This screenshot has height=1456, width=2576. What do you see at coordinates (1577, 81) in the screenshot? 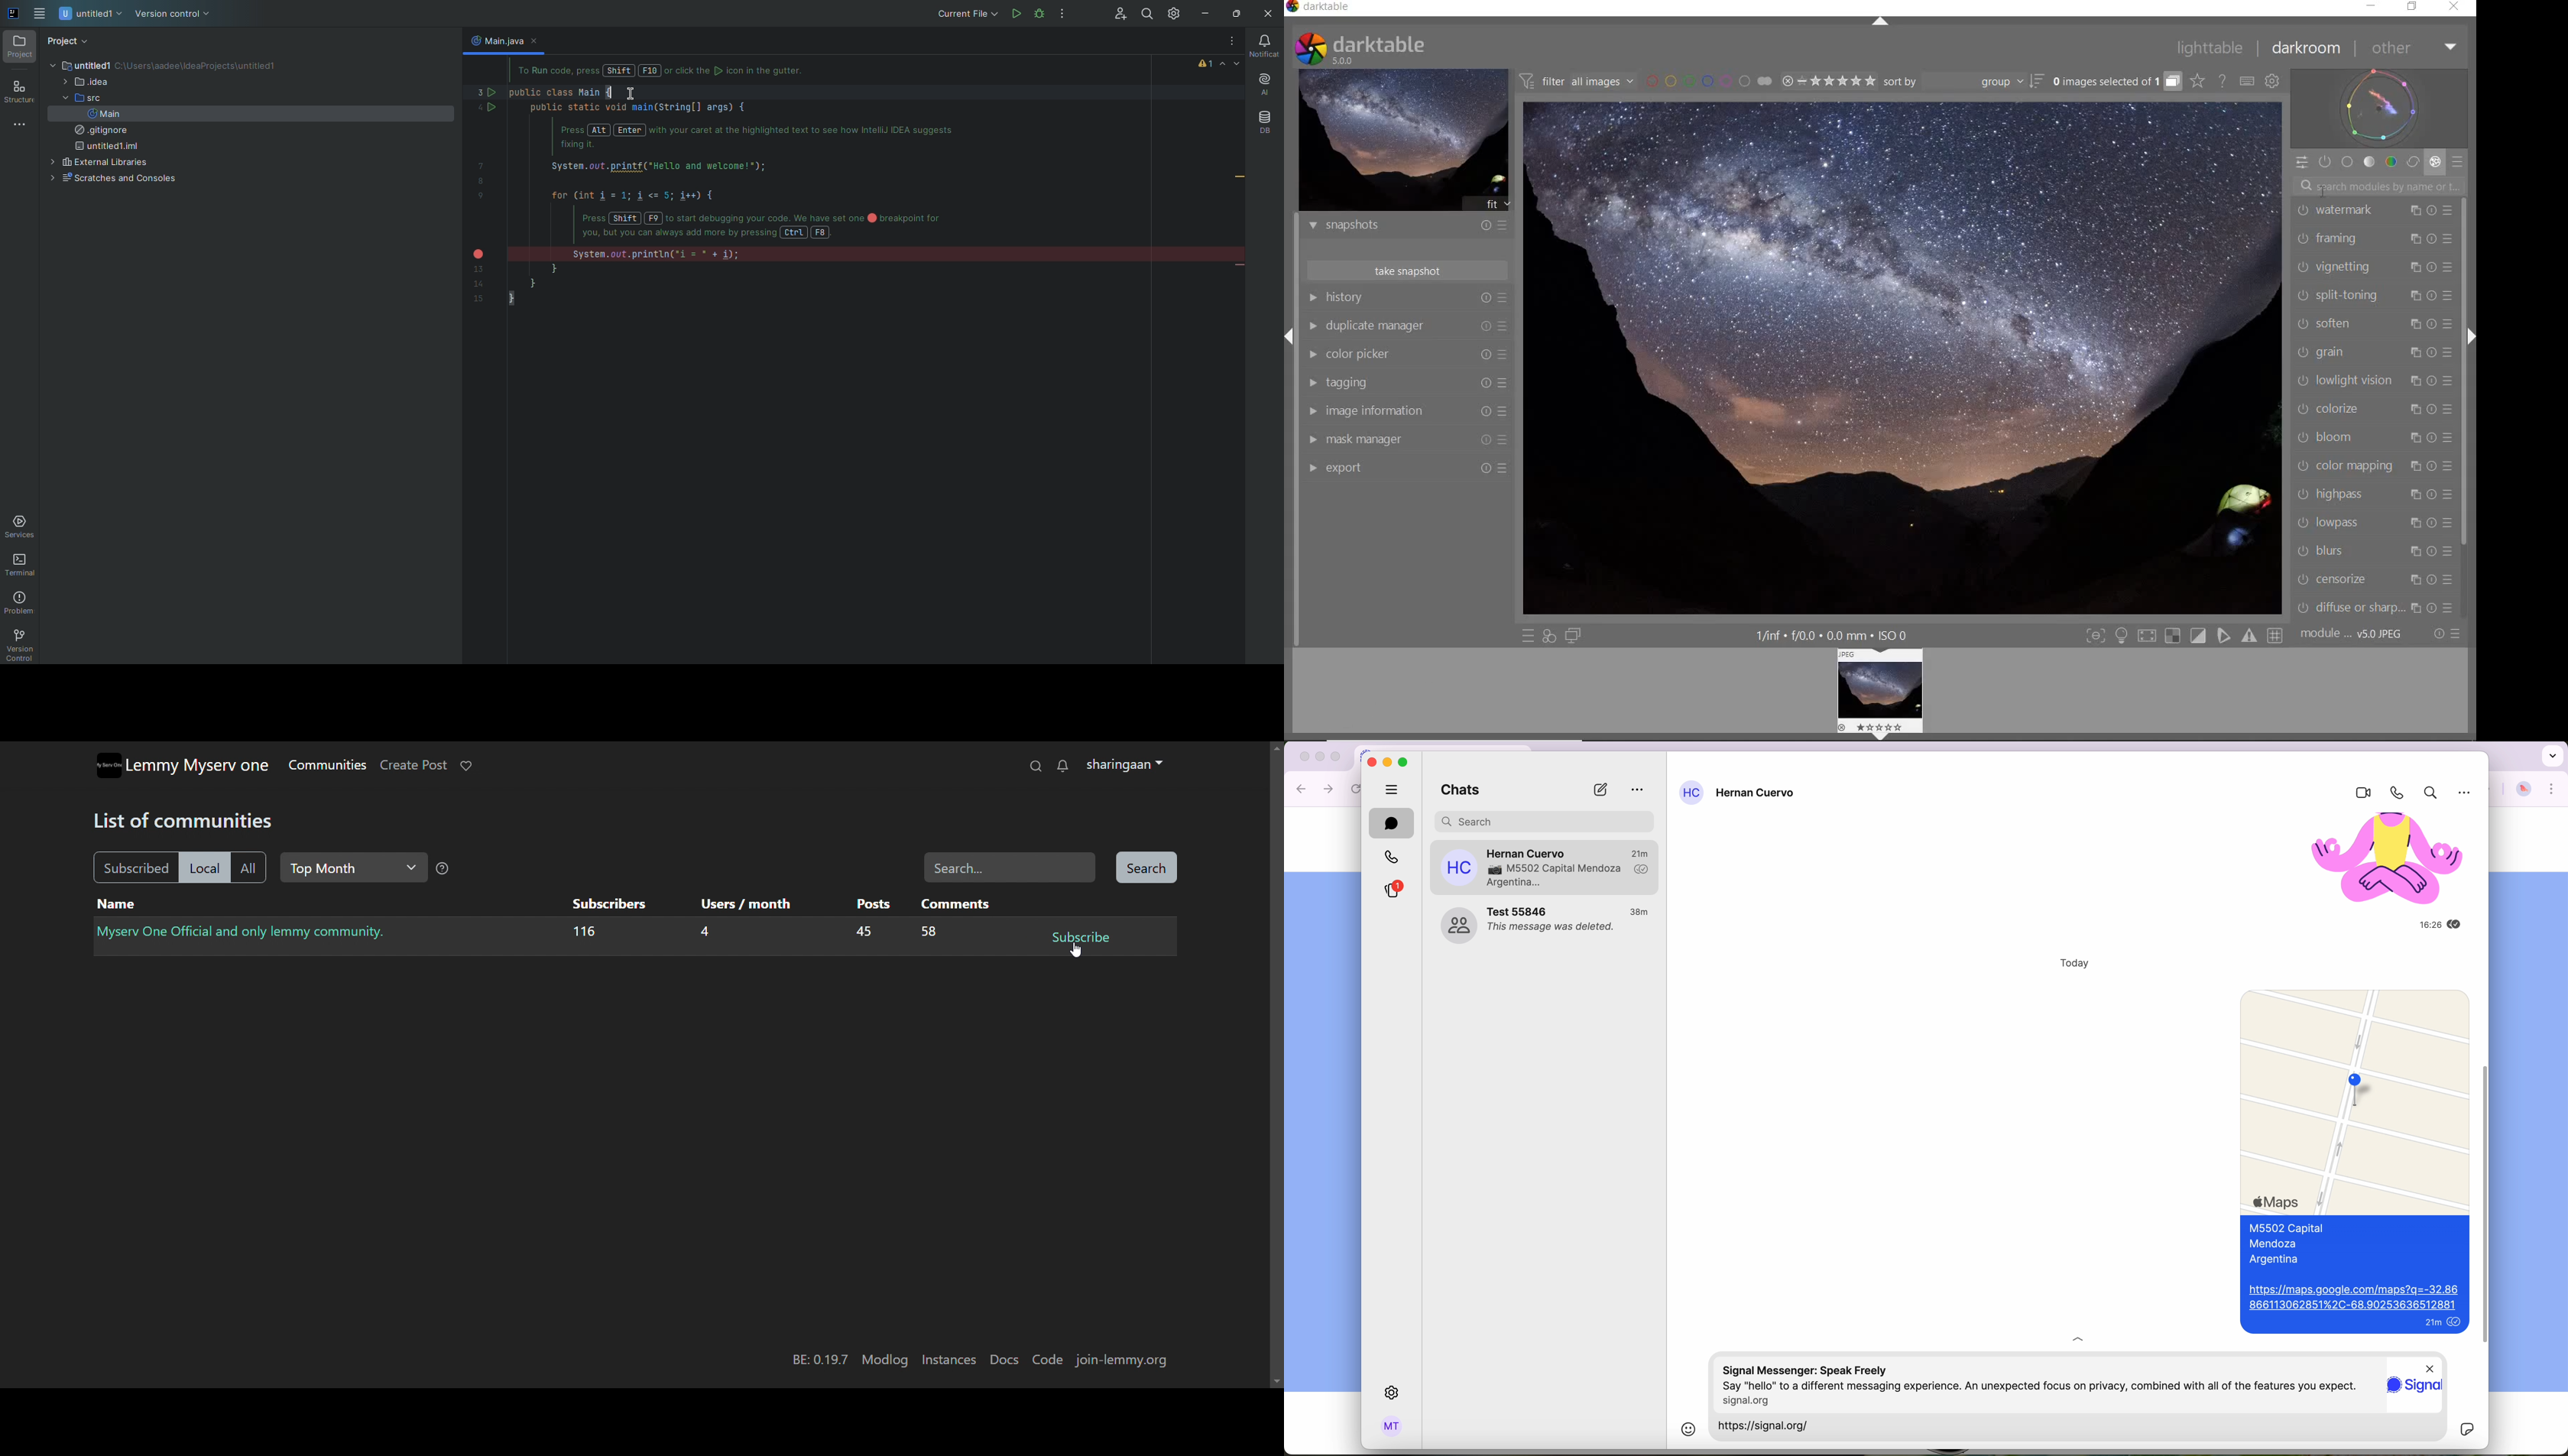
I see `FILTER IMAGES BASED ON THEIR MODULE ORDER` at bounding box center [1577, 81].